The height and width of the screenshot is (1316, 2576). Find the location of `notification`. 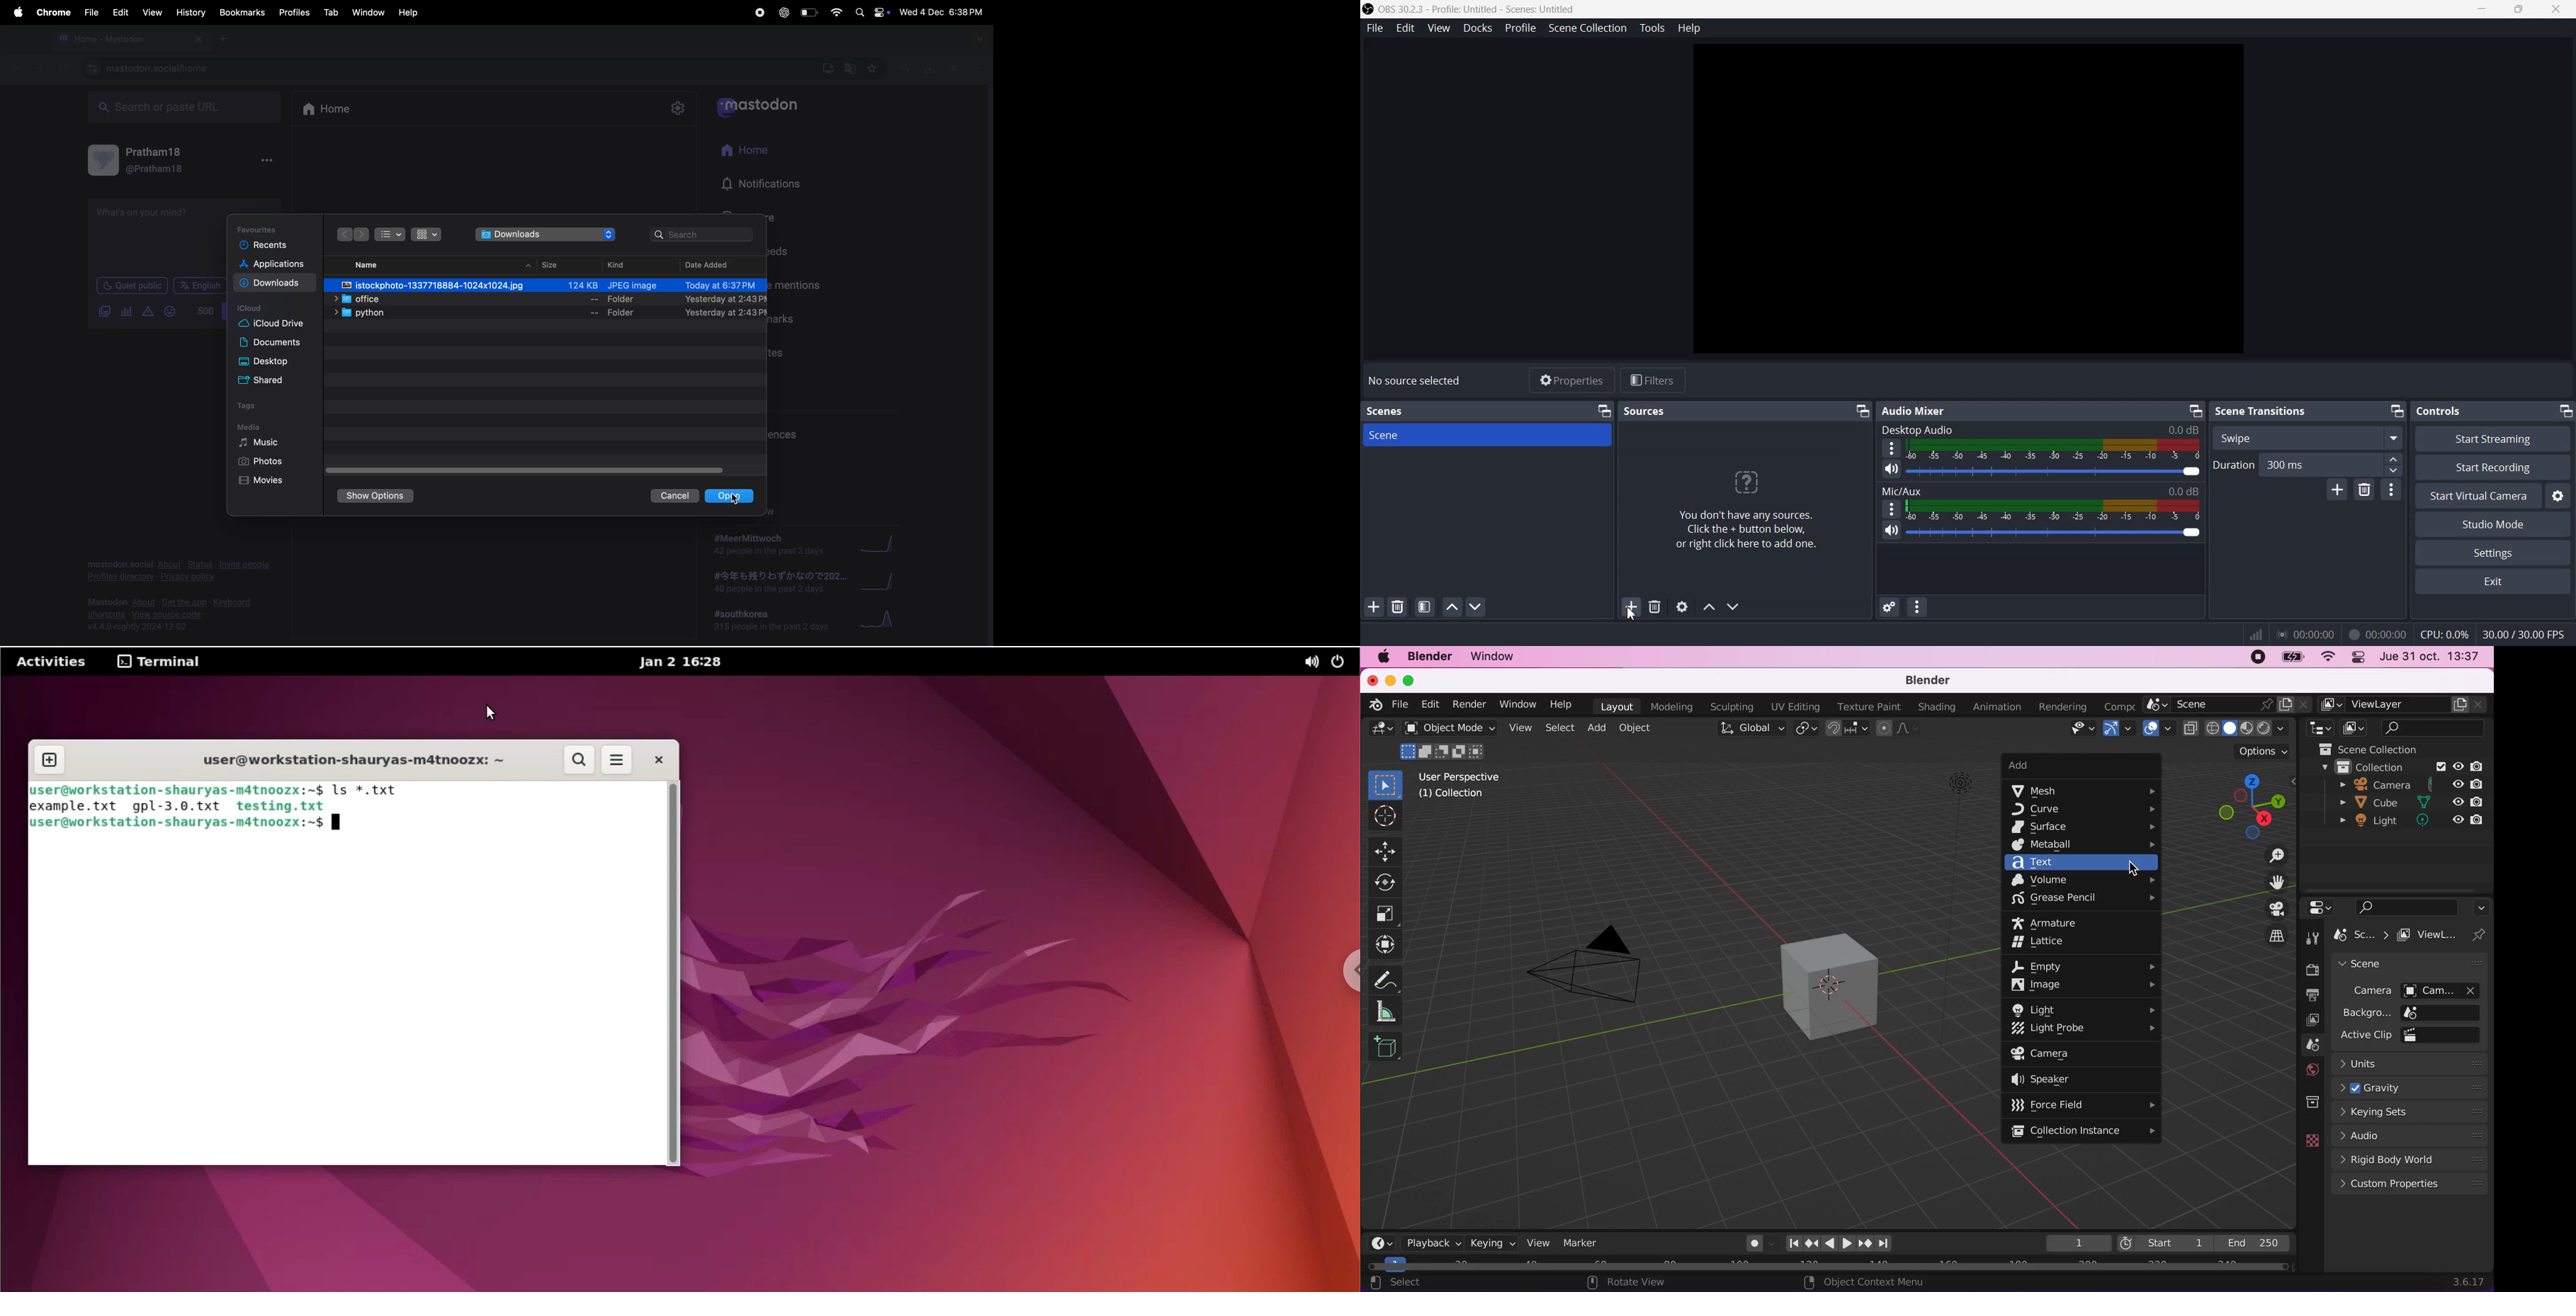

notification is located at coordinates (768, 188).